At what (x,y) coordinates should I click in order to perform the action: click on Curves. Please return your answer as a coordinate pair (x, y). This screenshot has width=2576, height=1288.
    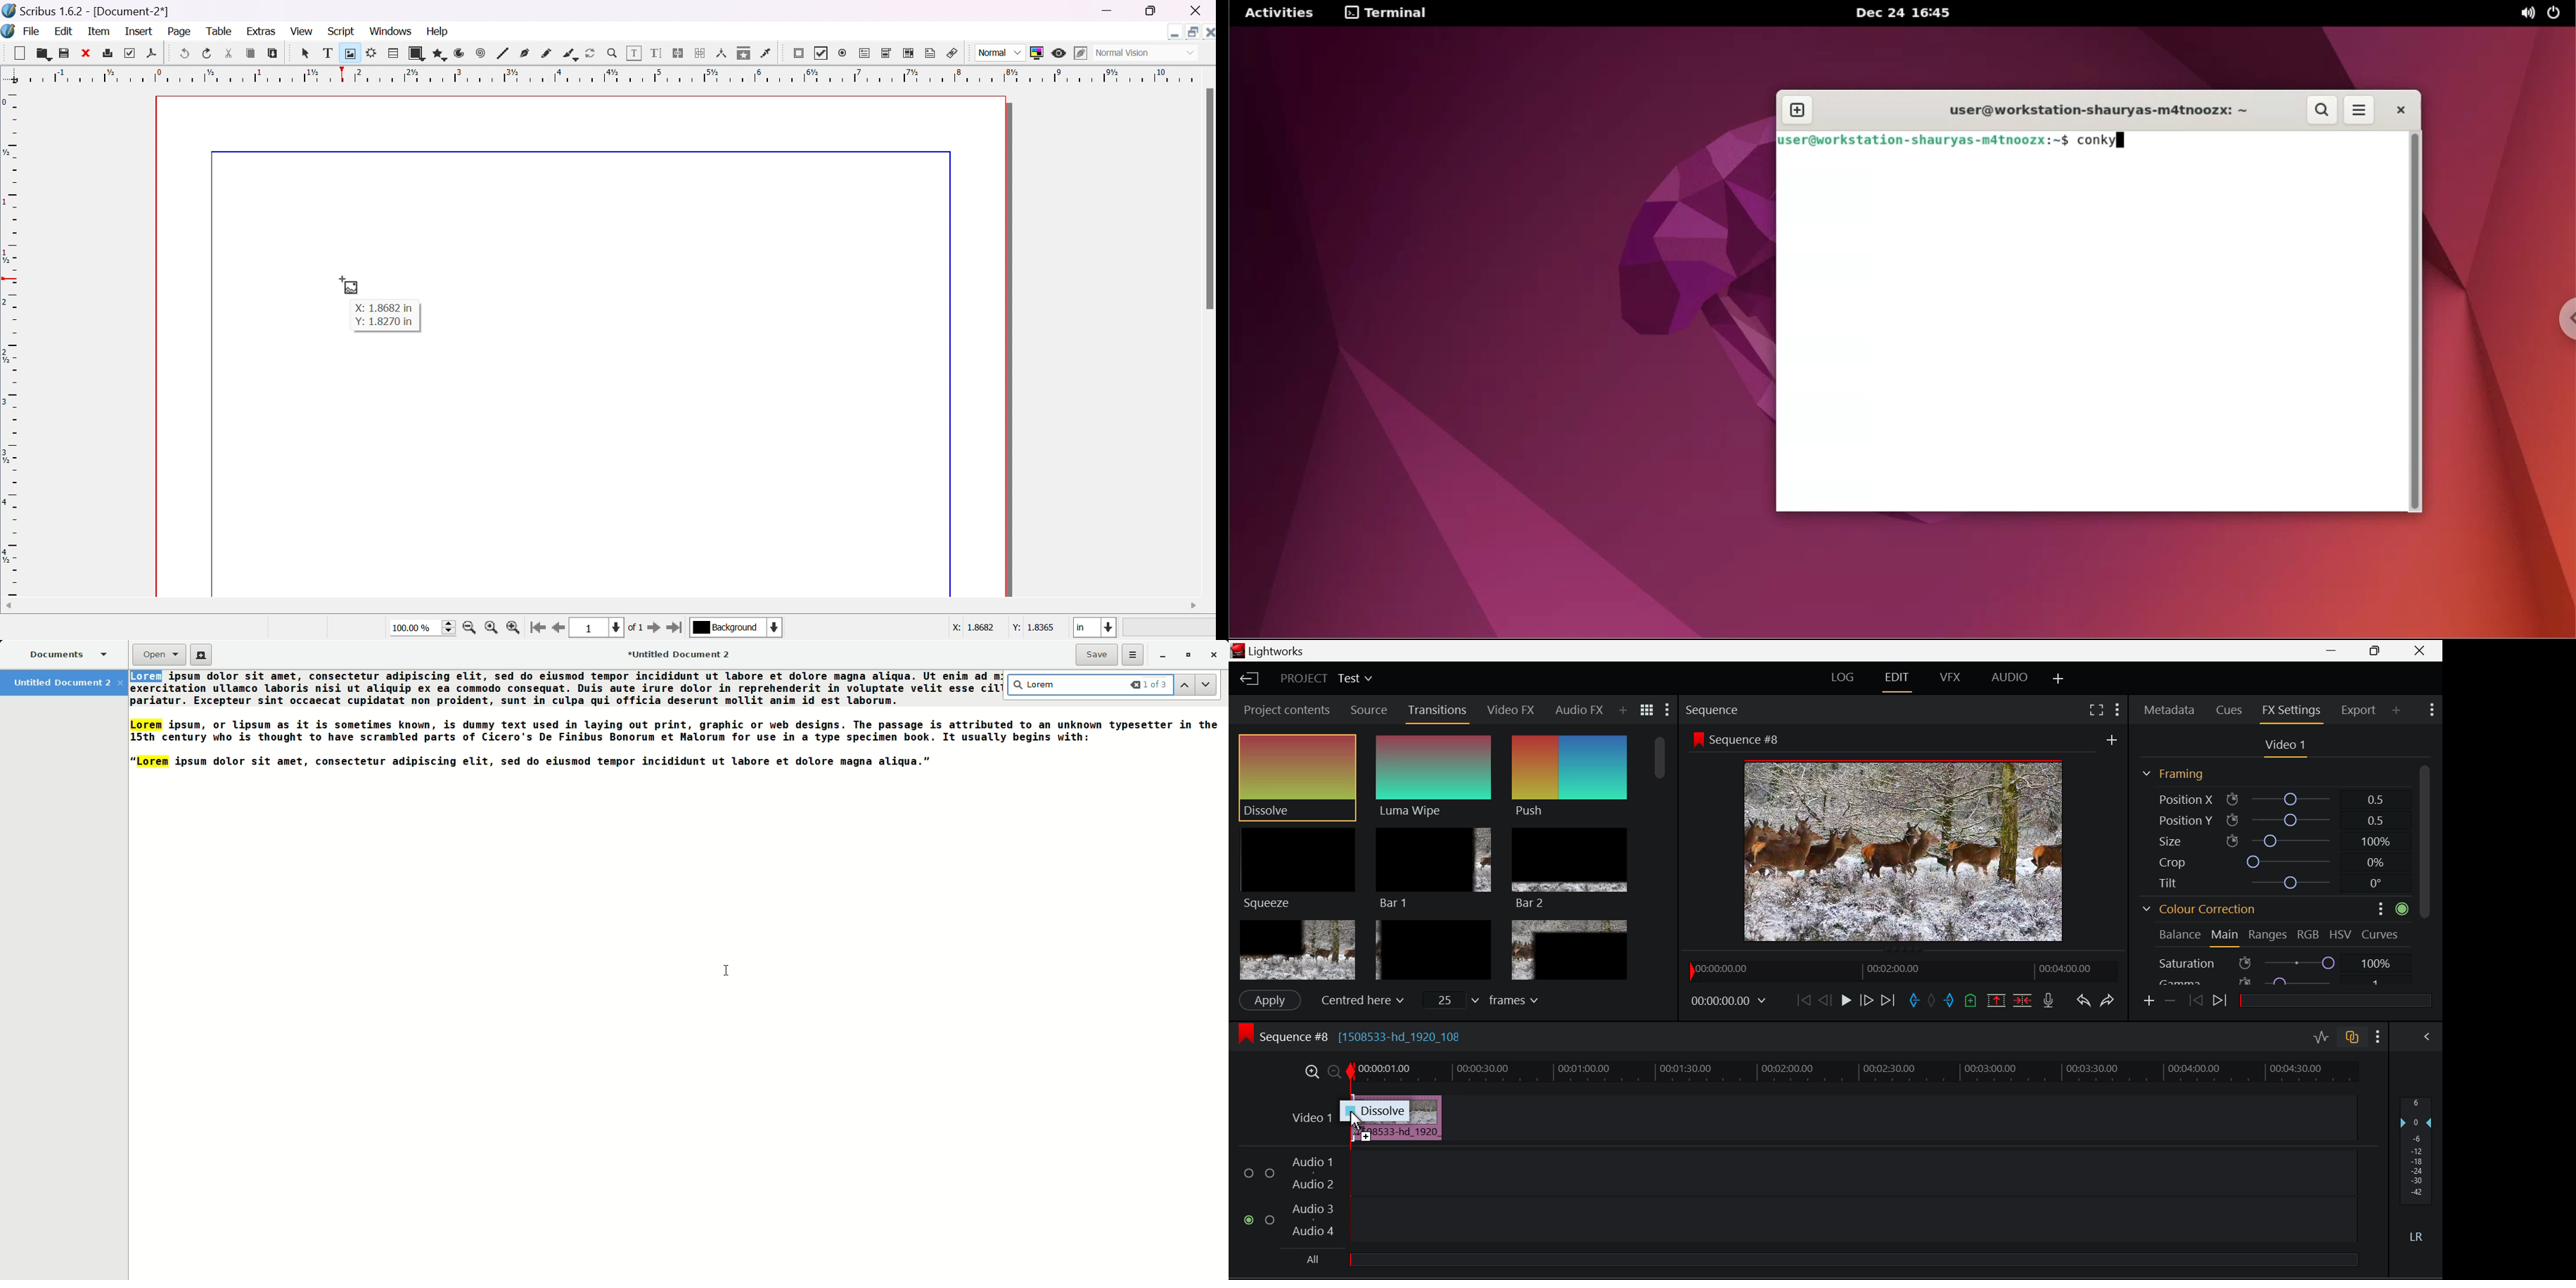
    Looking at the image, I should click on (2381, 933).